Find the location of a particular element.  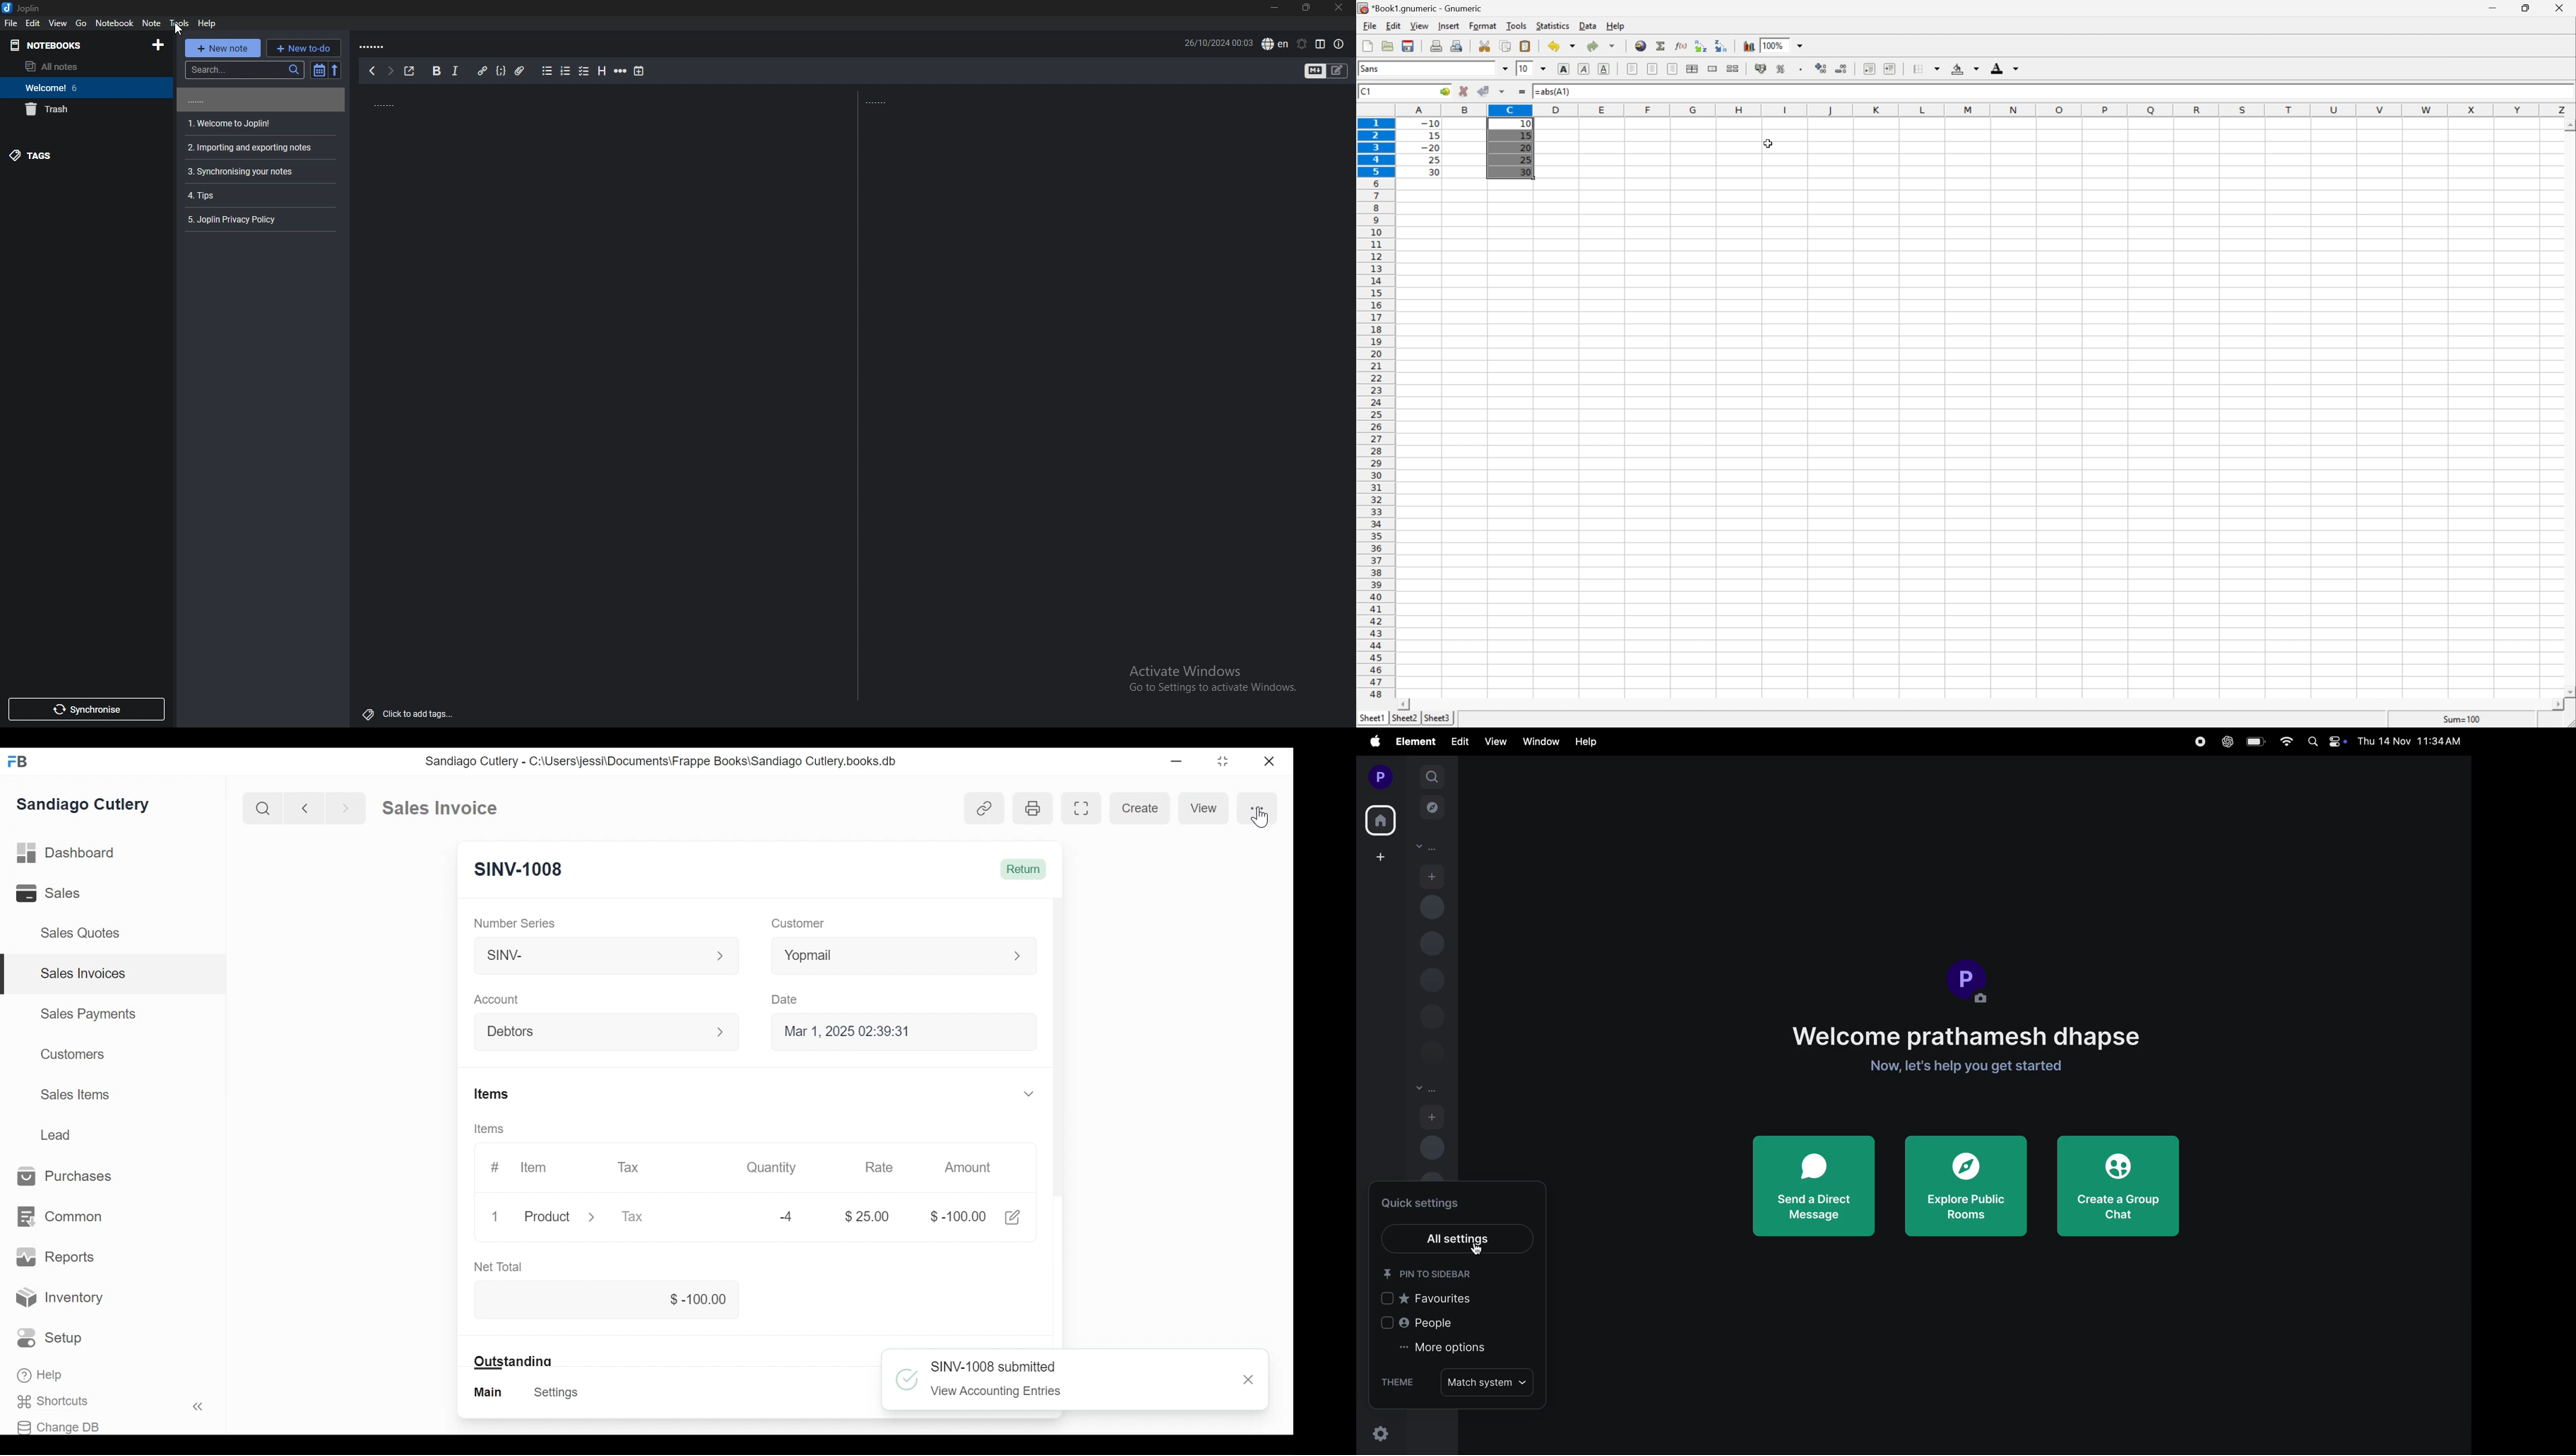

edit is located at coordinates (33, 23).